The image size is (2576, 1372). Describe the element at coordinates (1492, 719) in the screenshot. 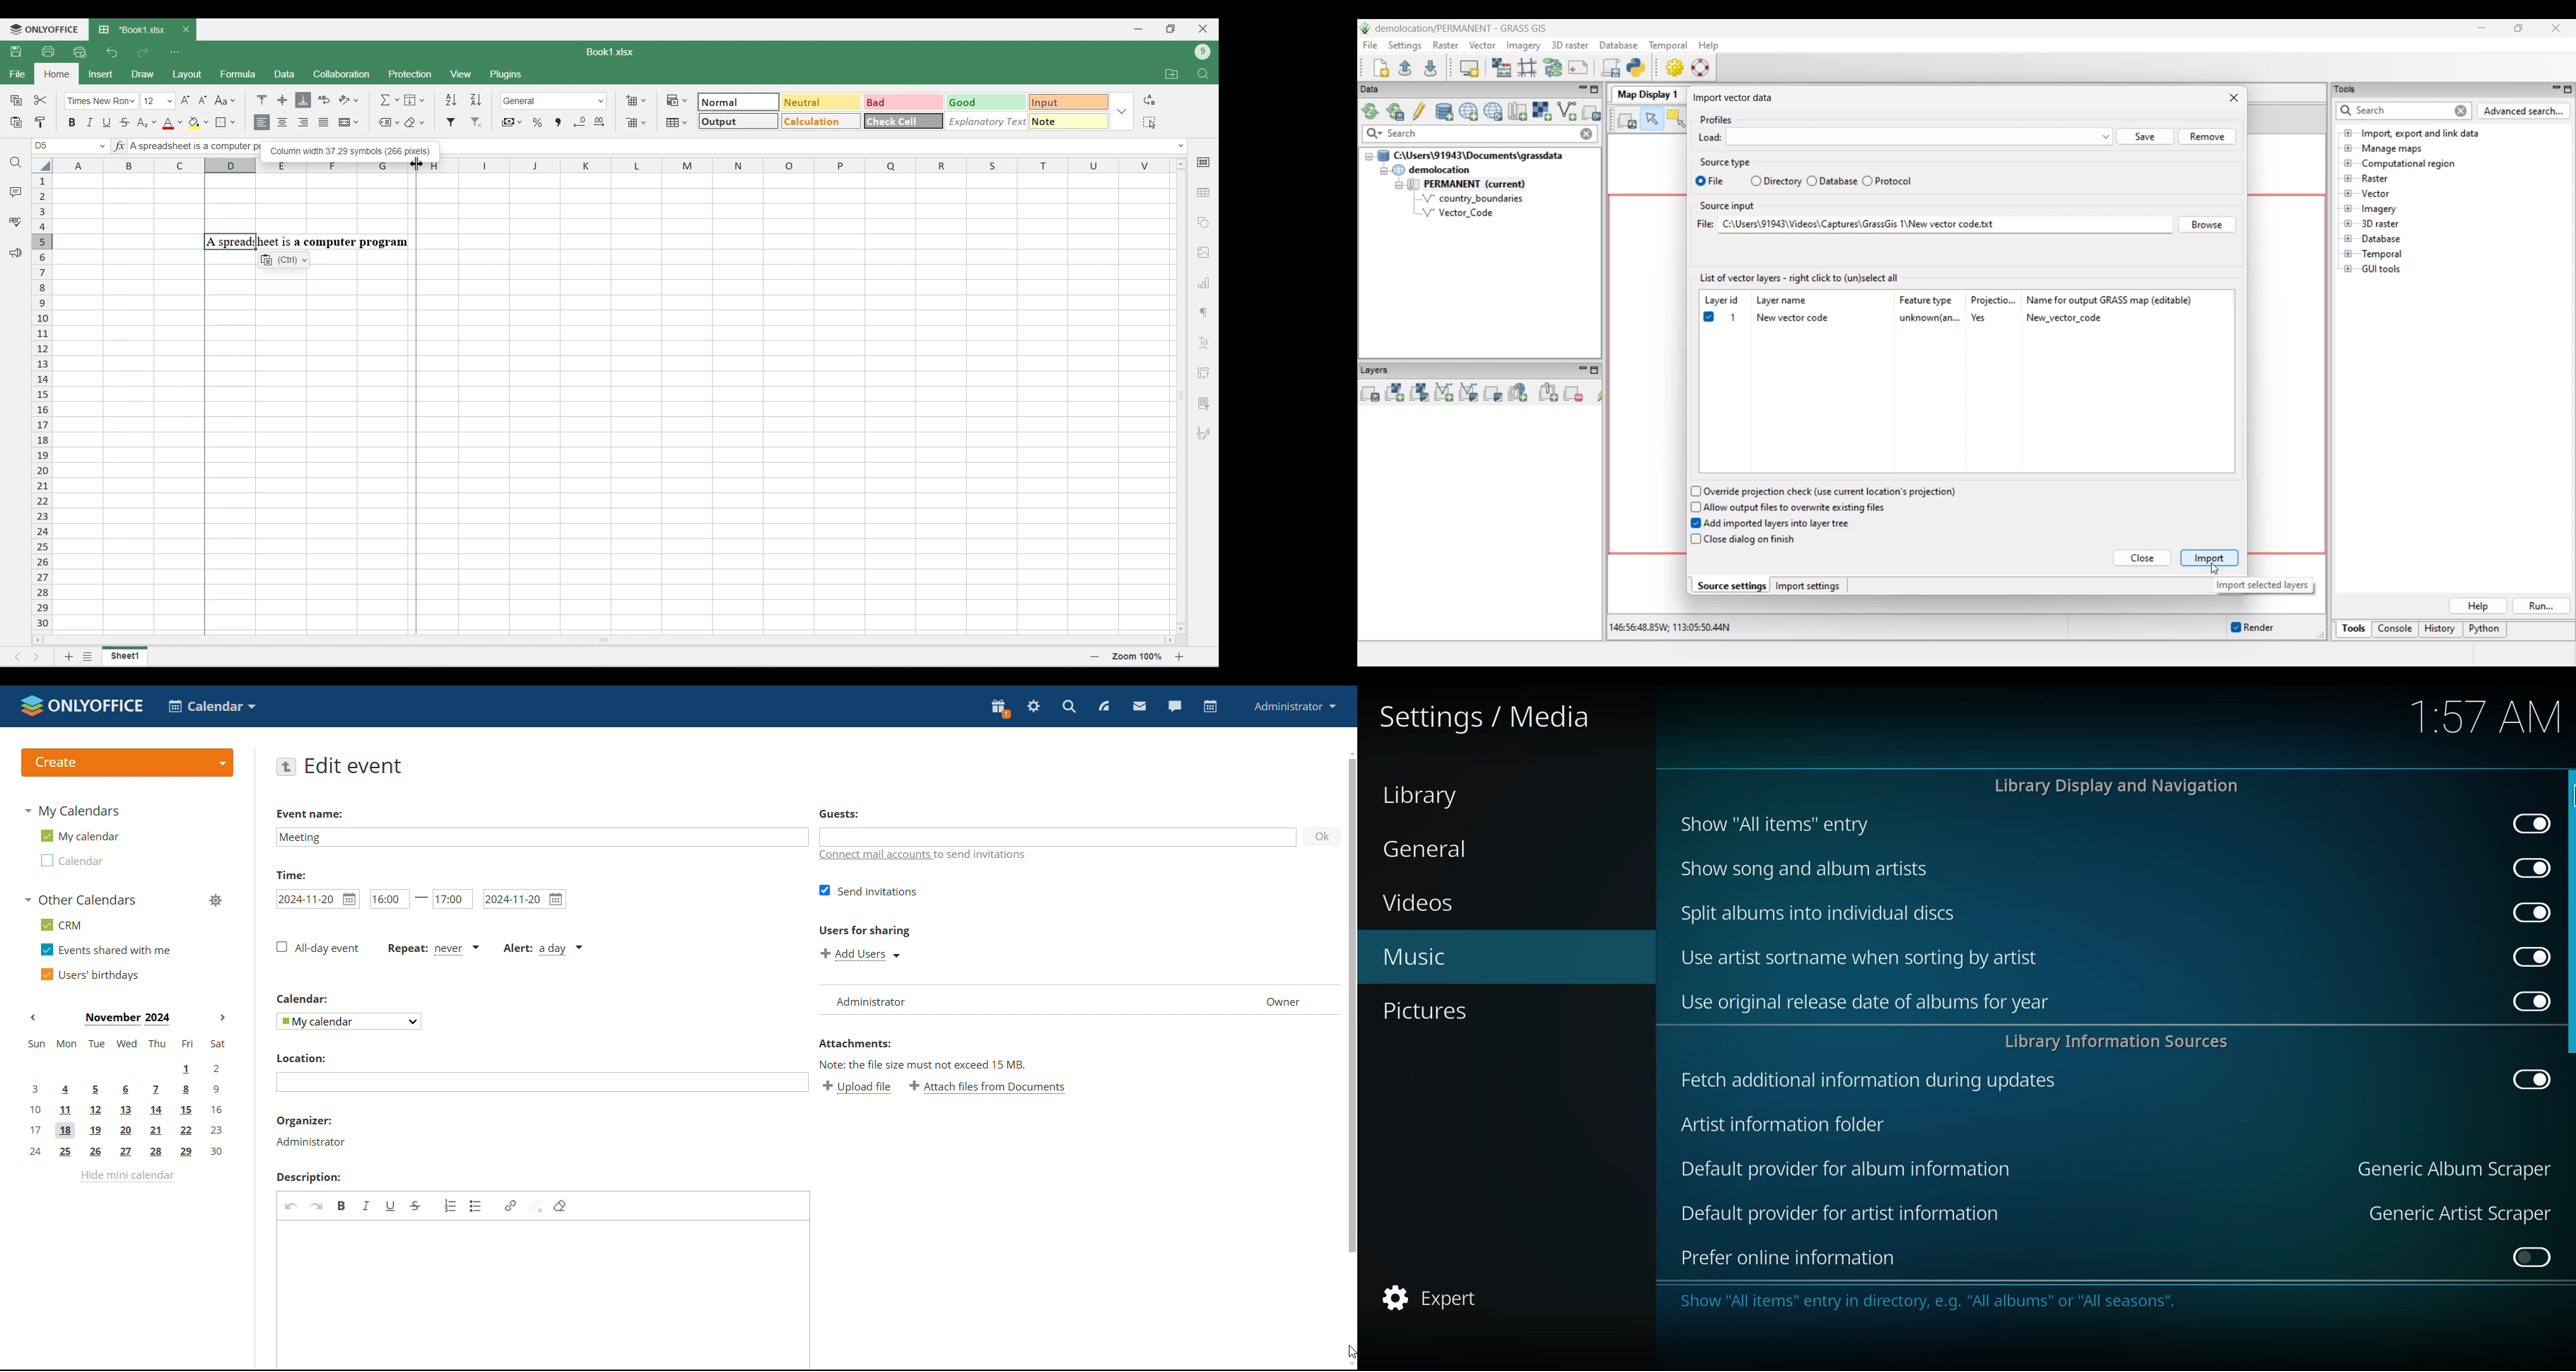

I see `settings media` at that location.